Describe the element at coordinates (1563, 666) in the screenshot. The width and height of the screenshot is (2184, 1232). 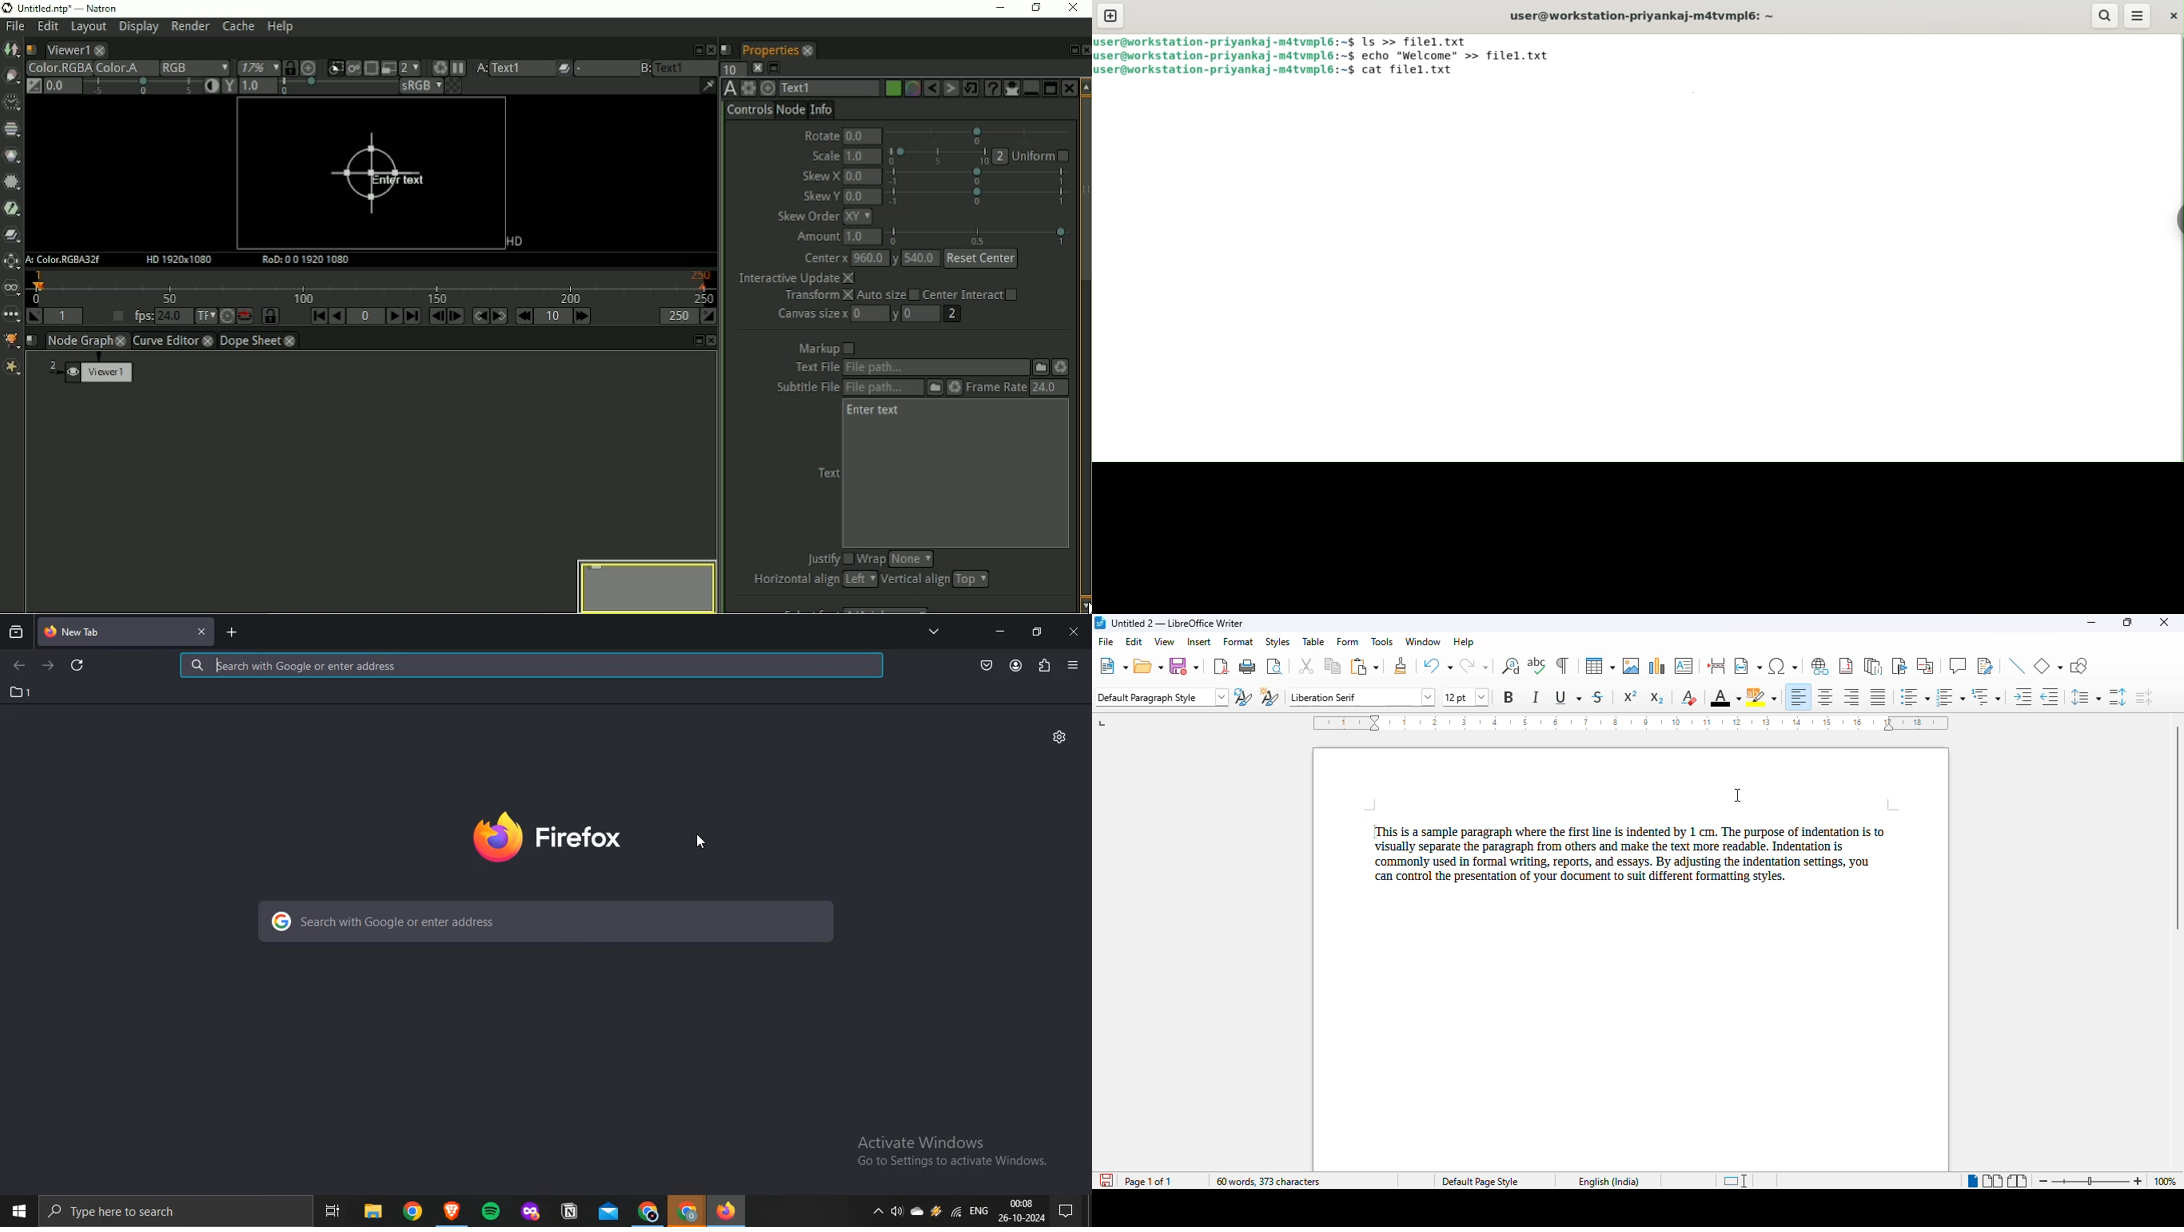
I see `toggle formatting marks` at that location.